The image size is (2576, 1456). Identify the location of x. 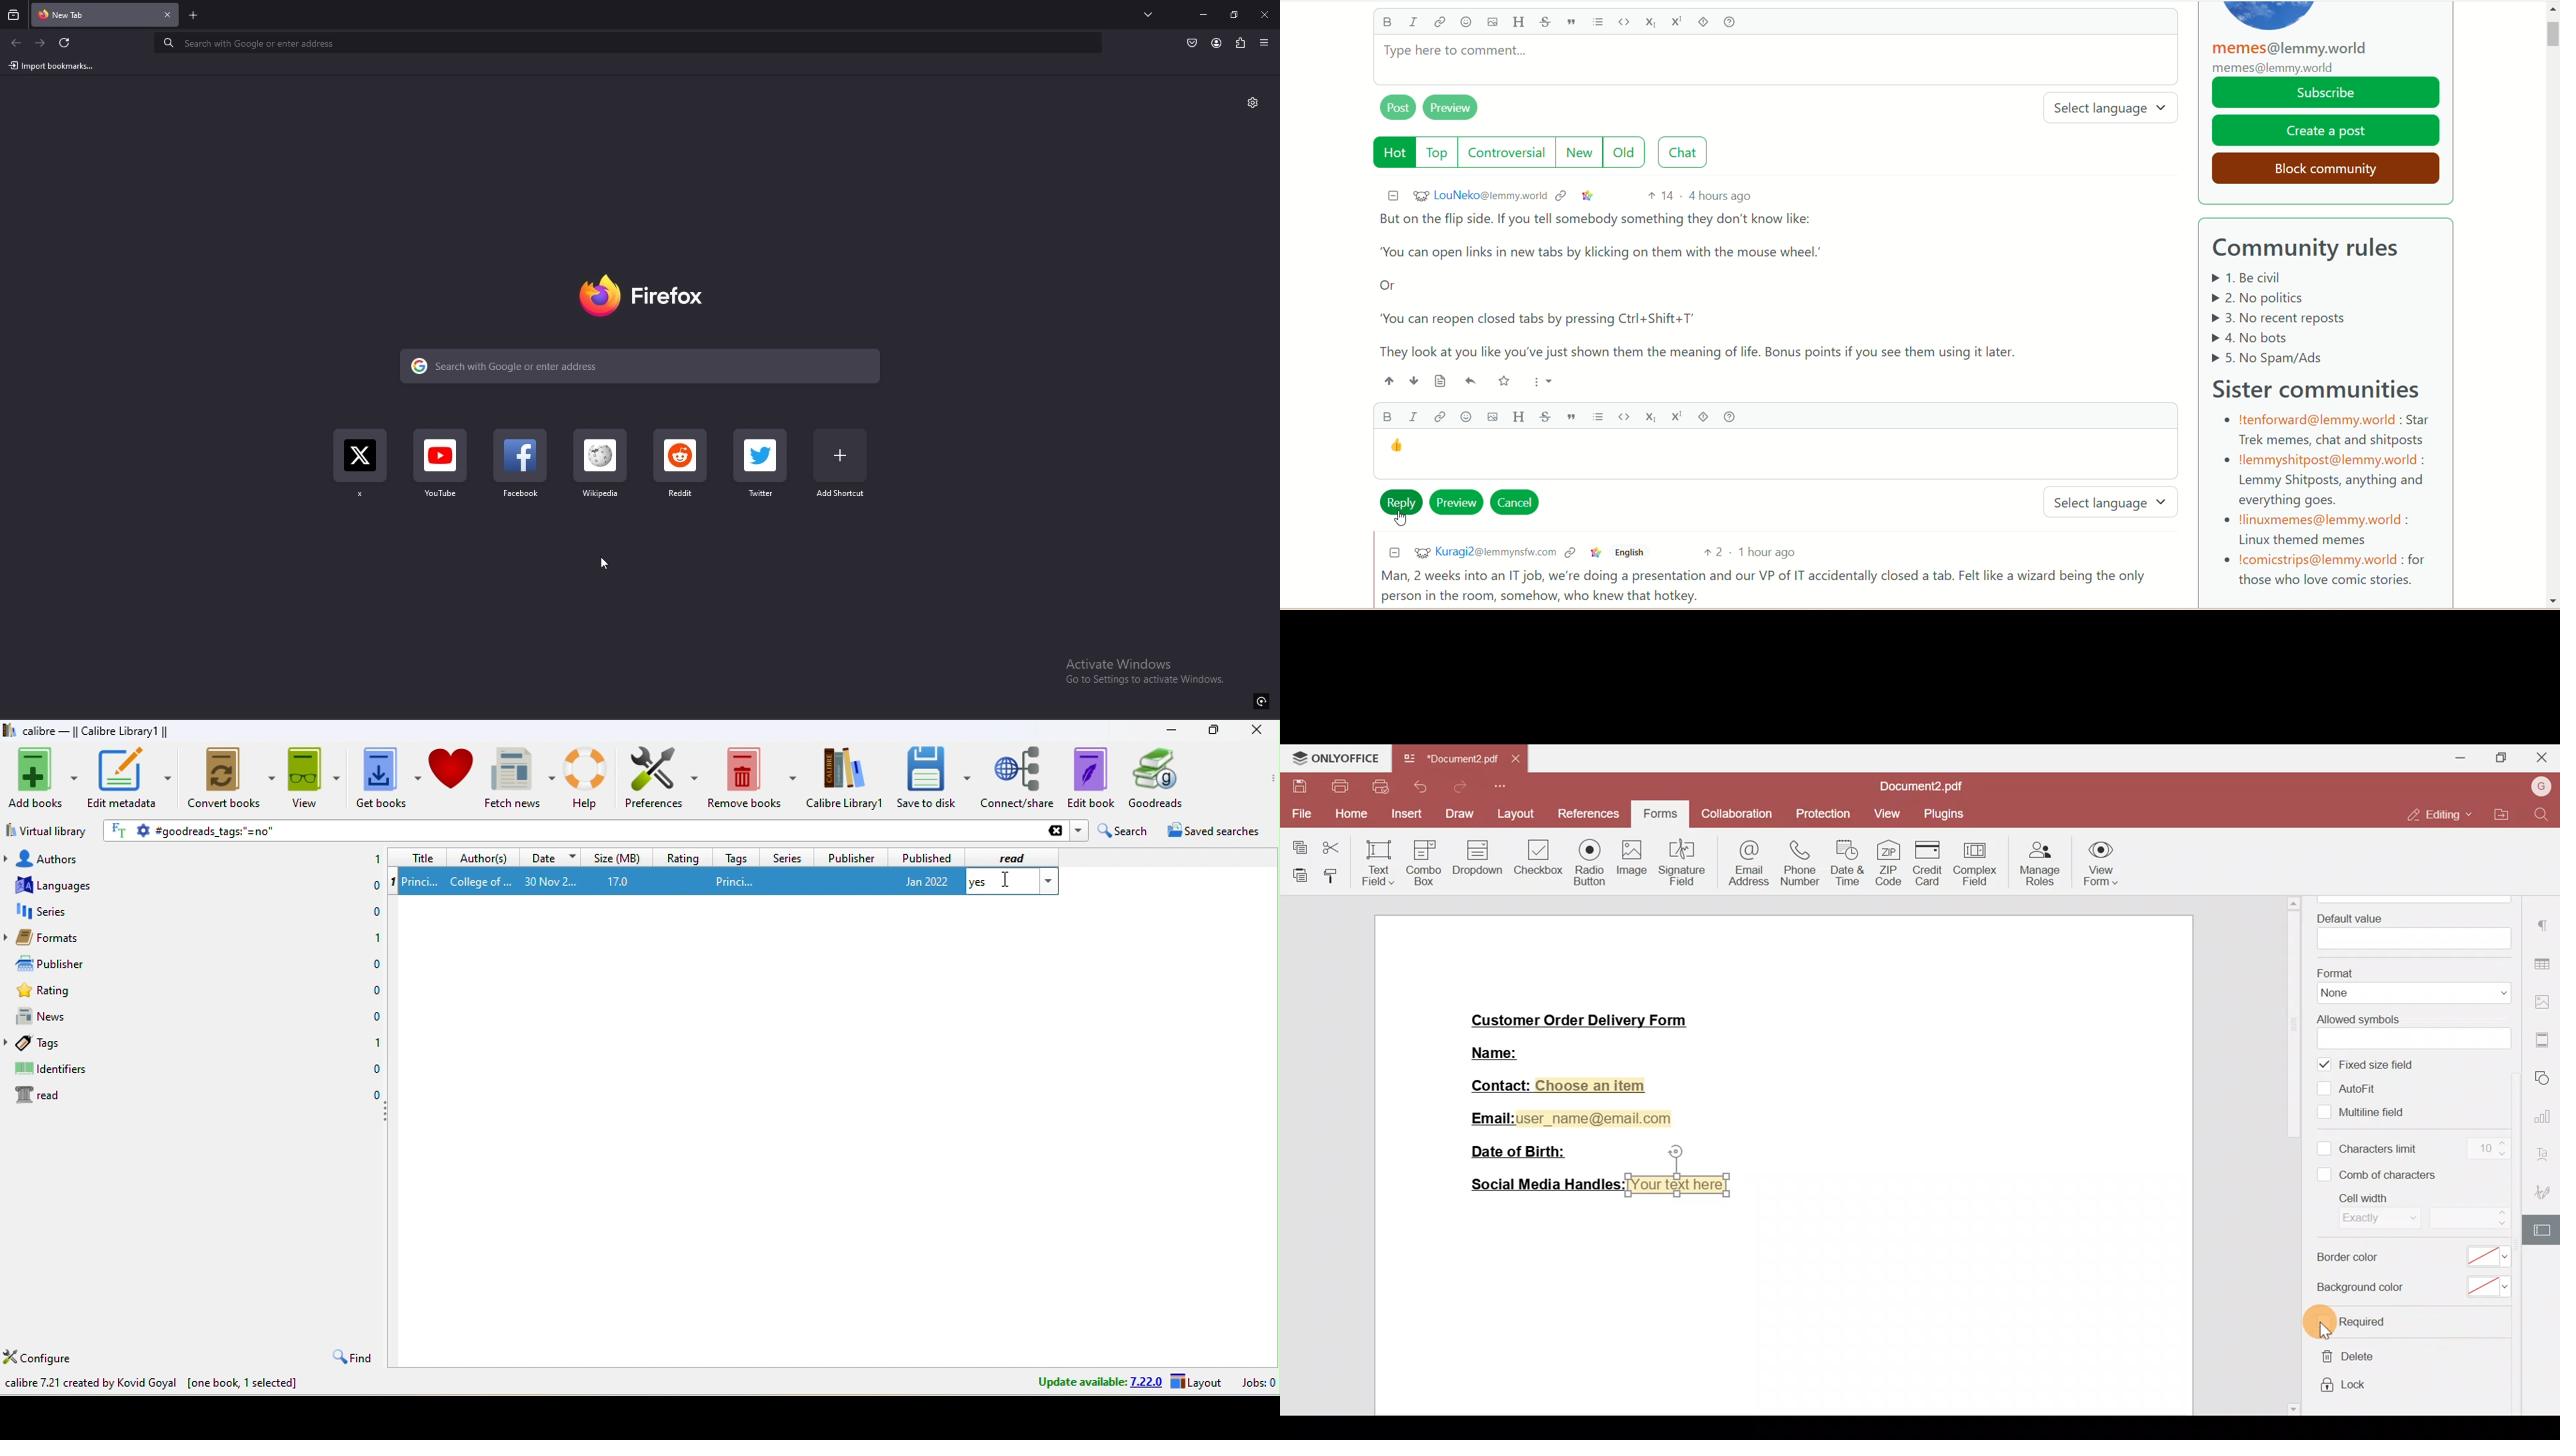
(361, 467).